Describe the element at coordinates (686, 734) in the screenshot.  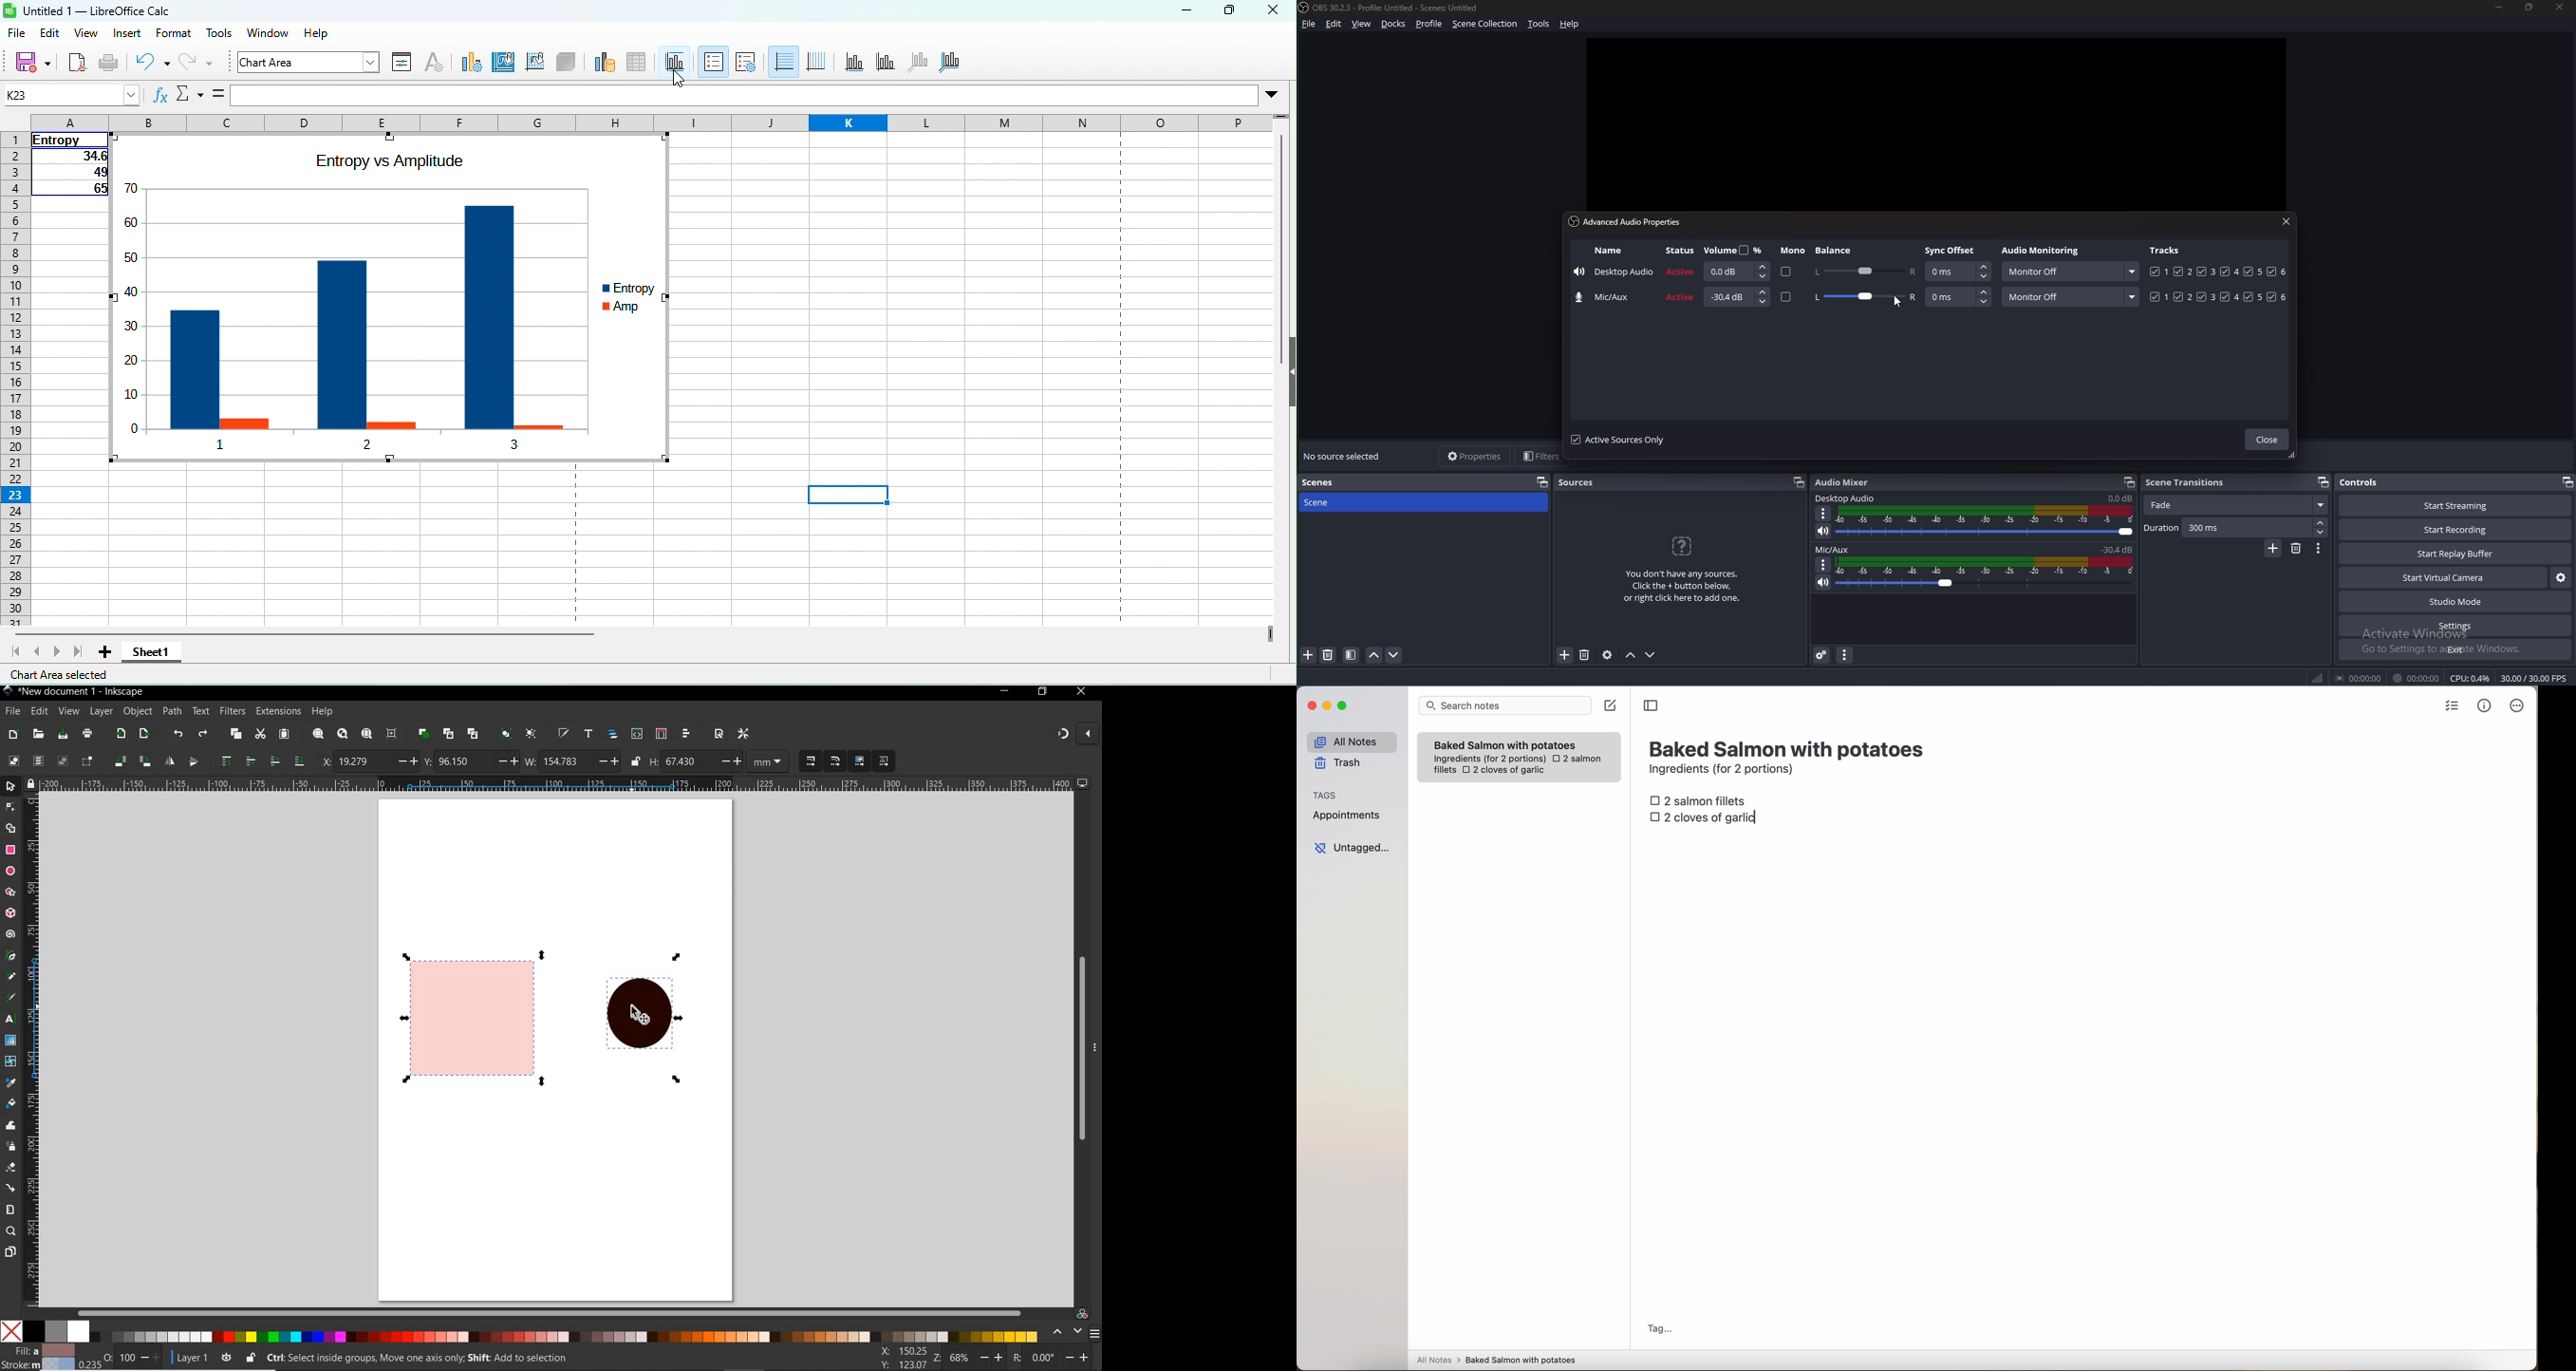
I see `open align and distribu` at that location.